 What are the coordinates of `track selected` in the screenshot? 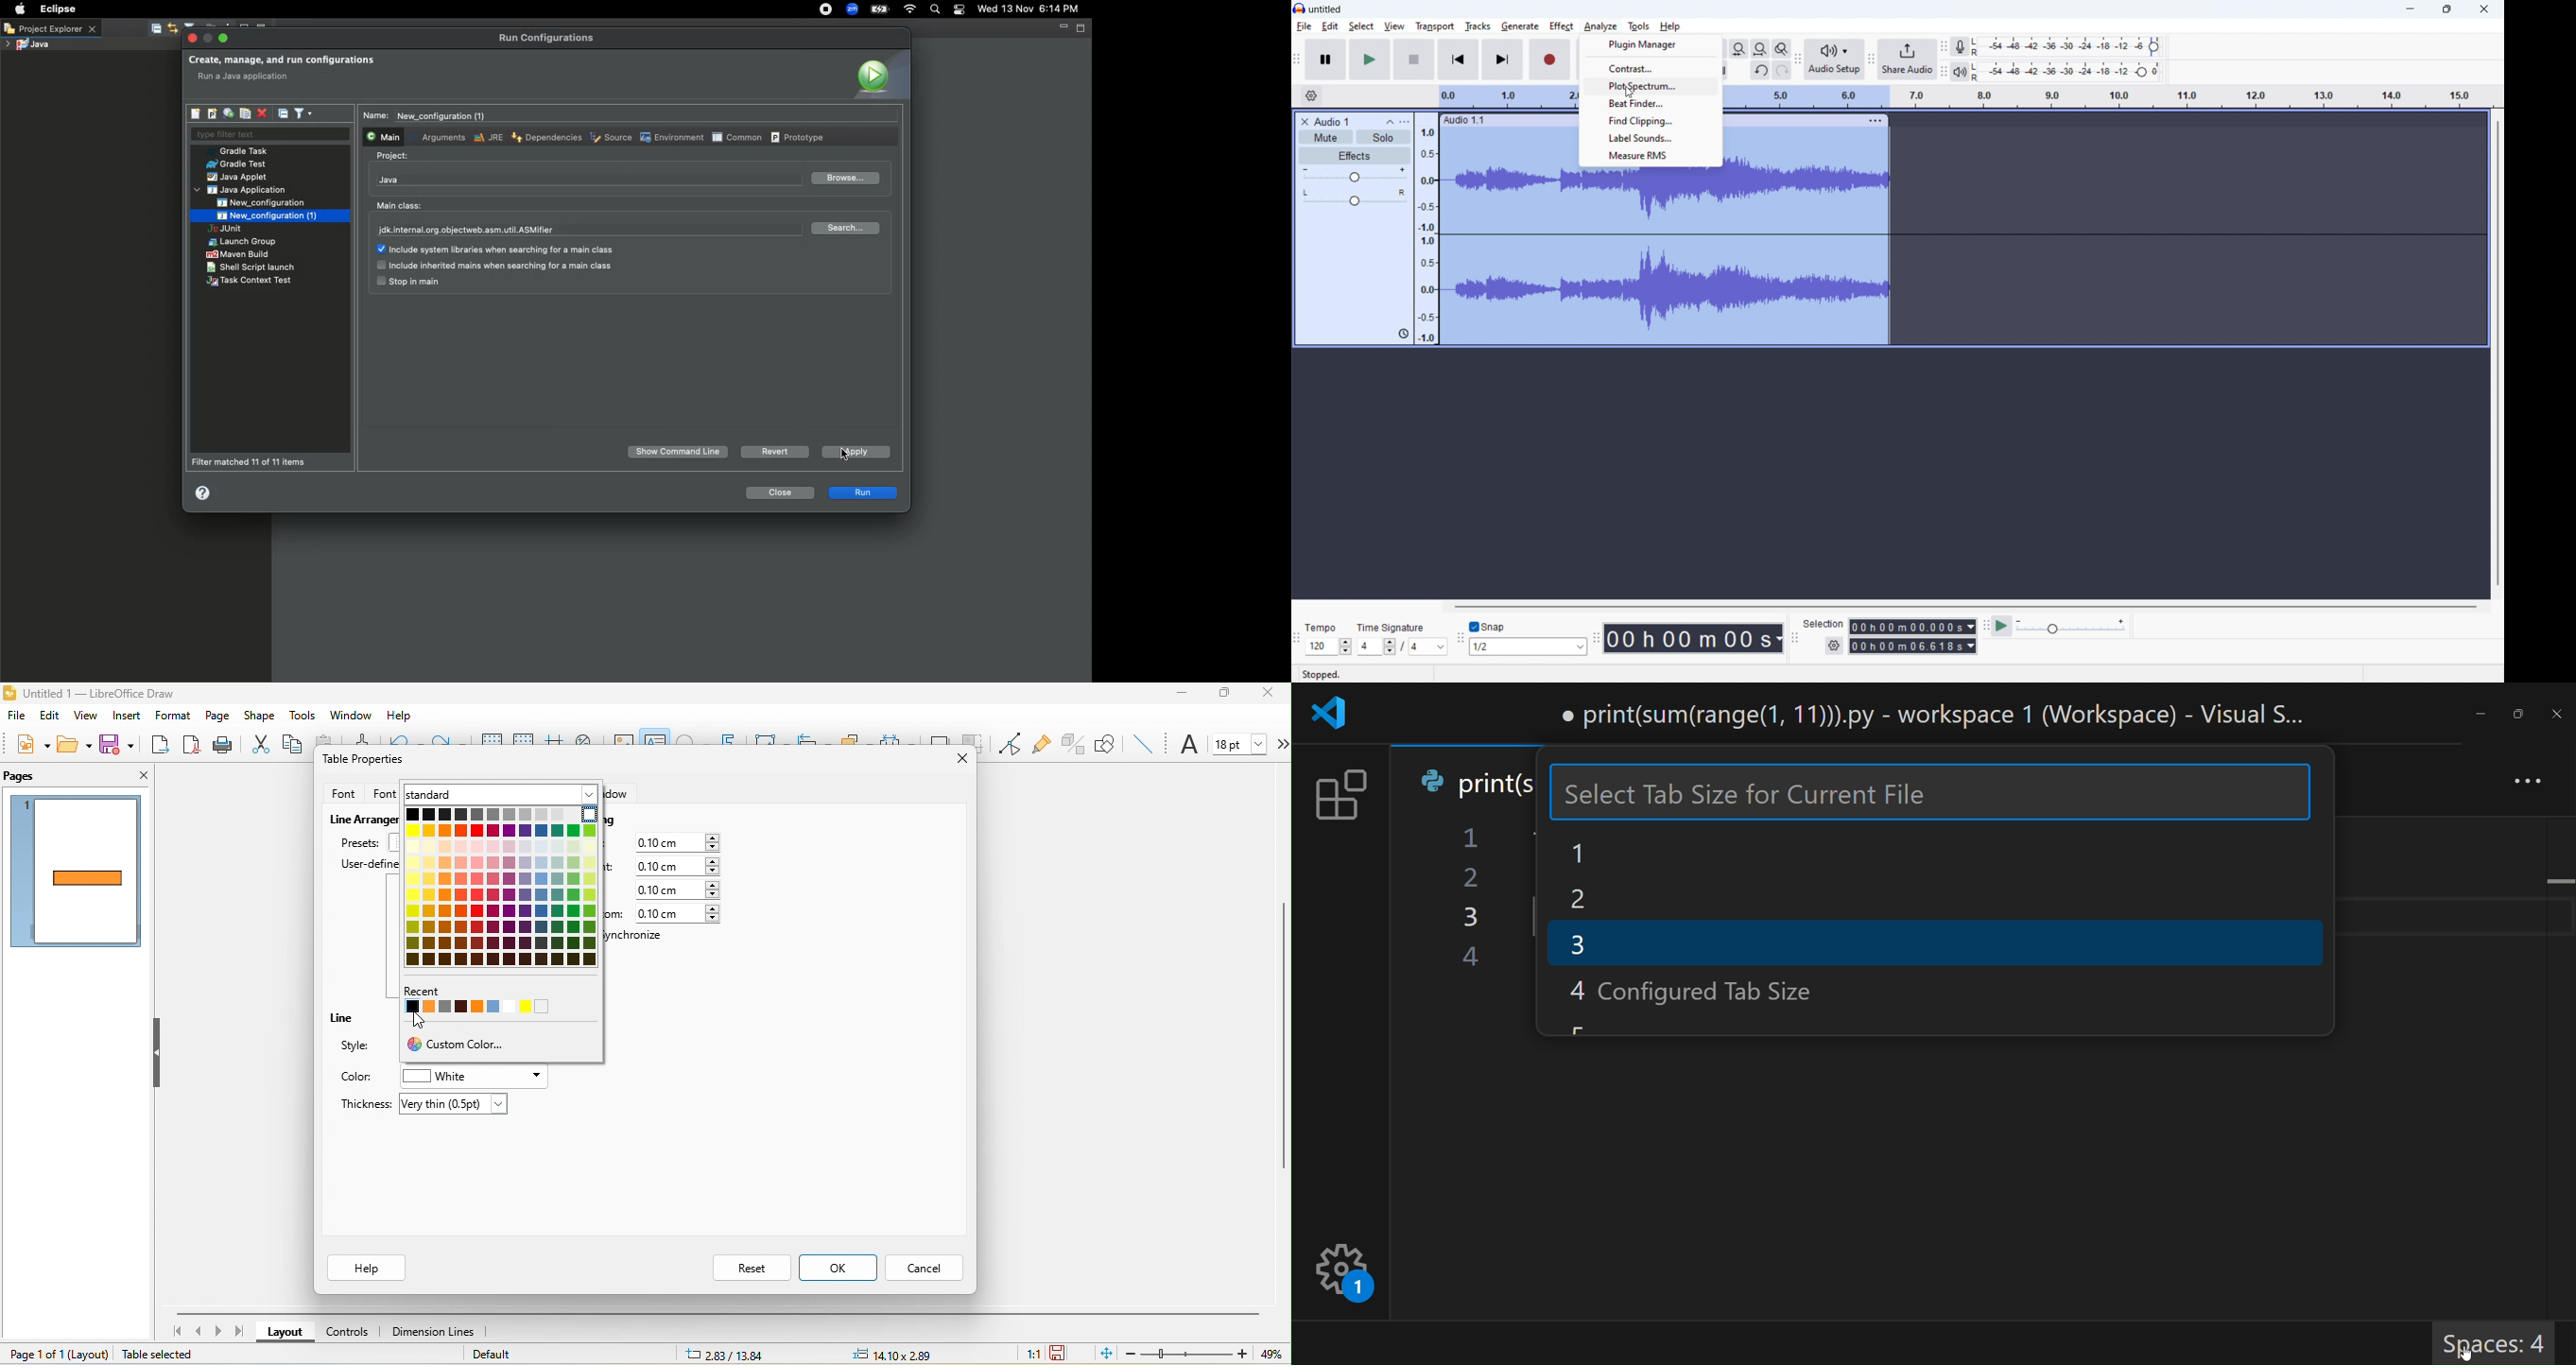 It's located at (1667, 258).